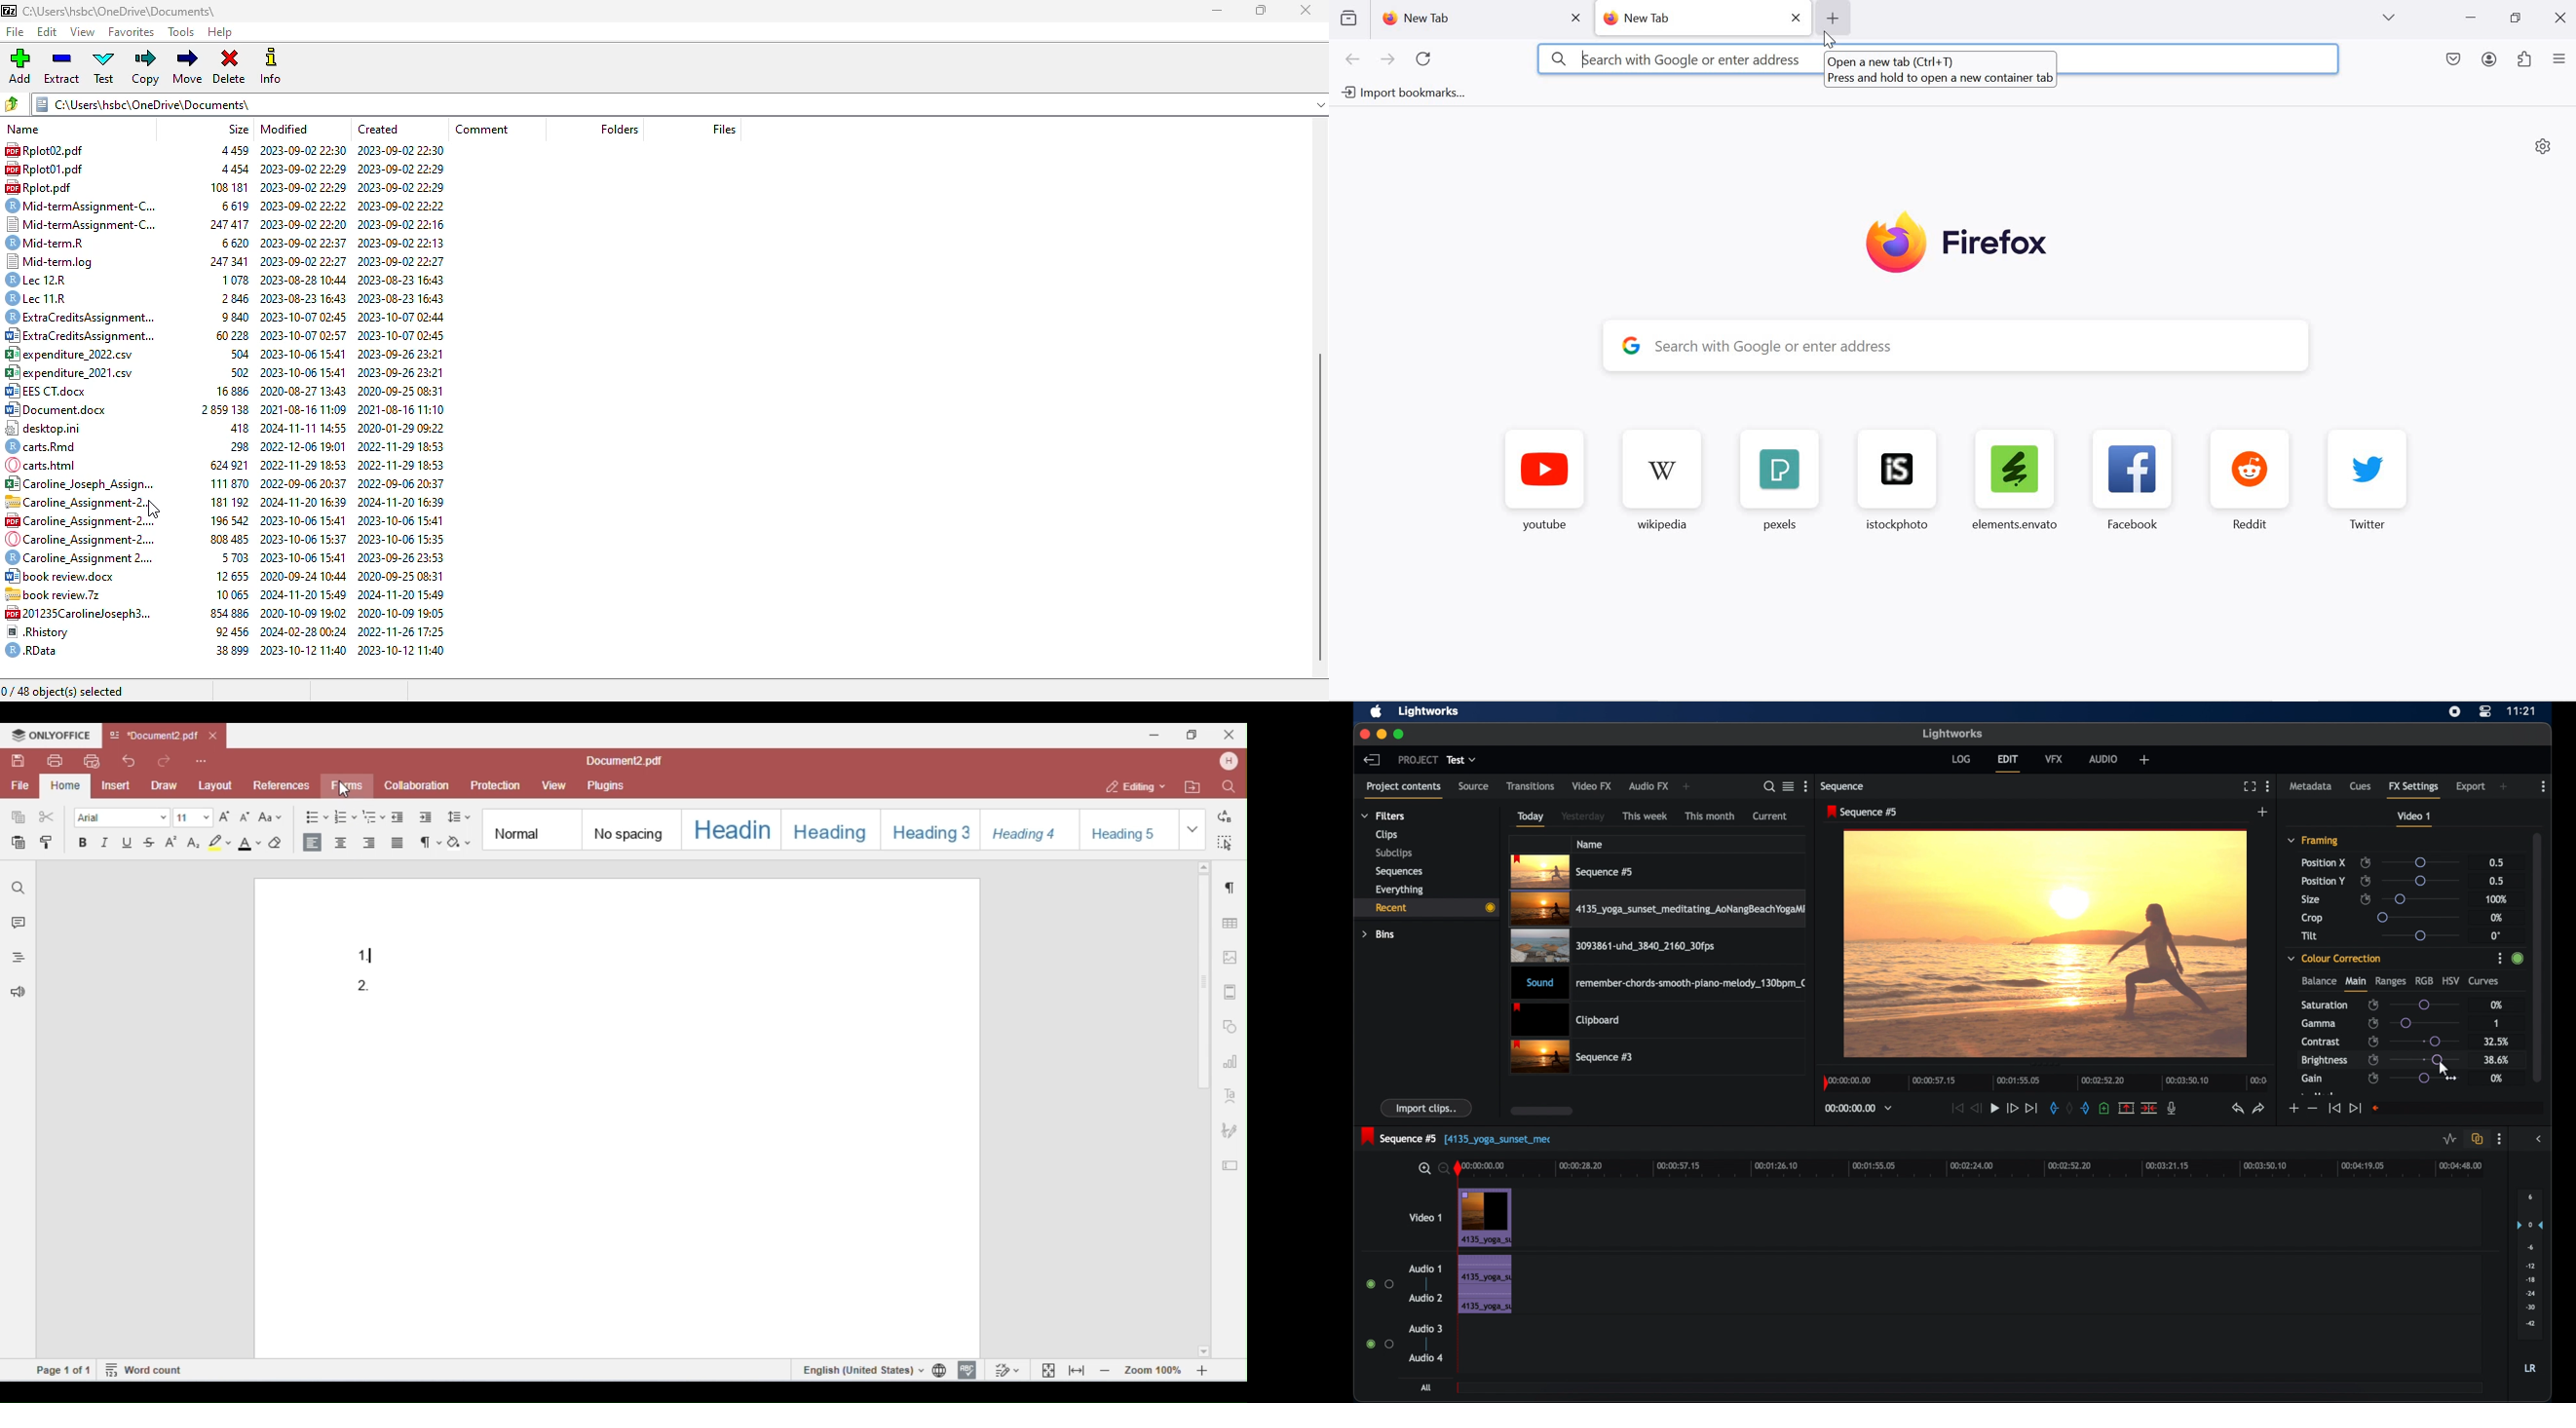 The image size is (2576, 1428). Describe the element at coordinates (2494, 1006) in the screenshot. I see `0%` at that location.